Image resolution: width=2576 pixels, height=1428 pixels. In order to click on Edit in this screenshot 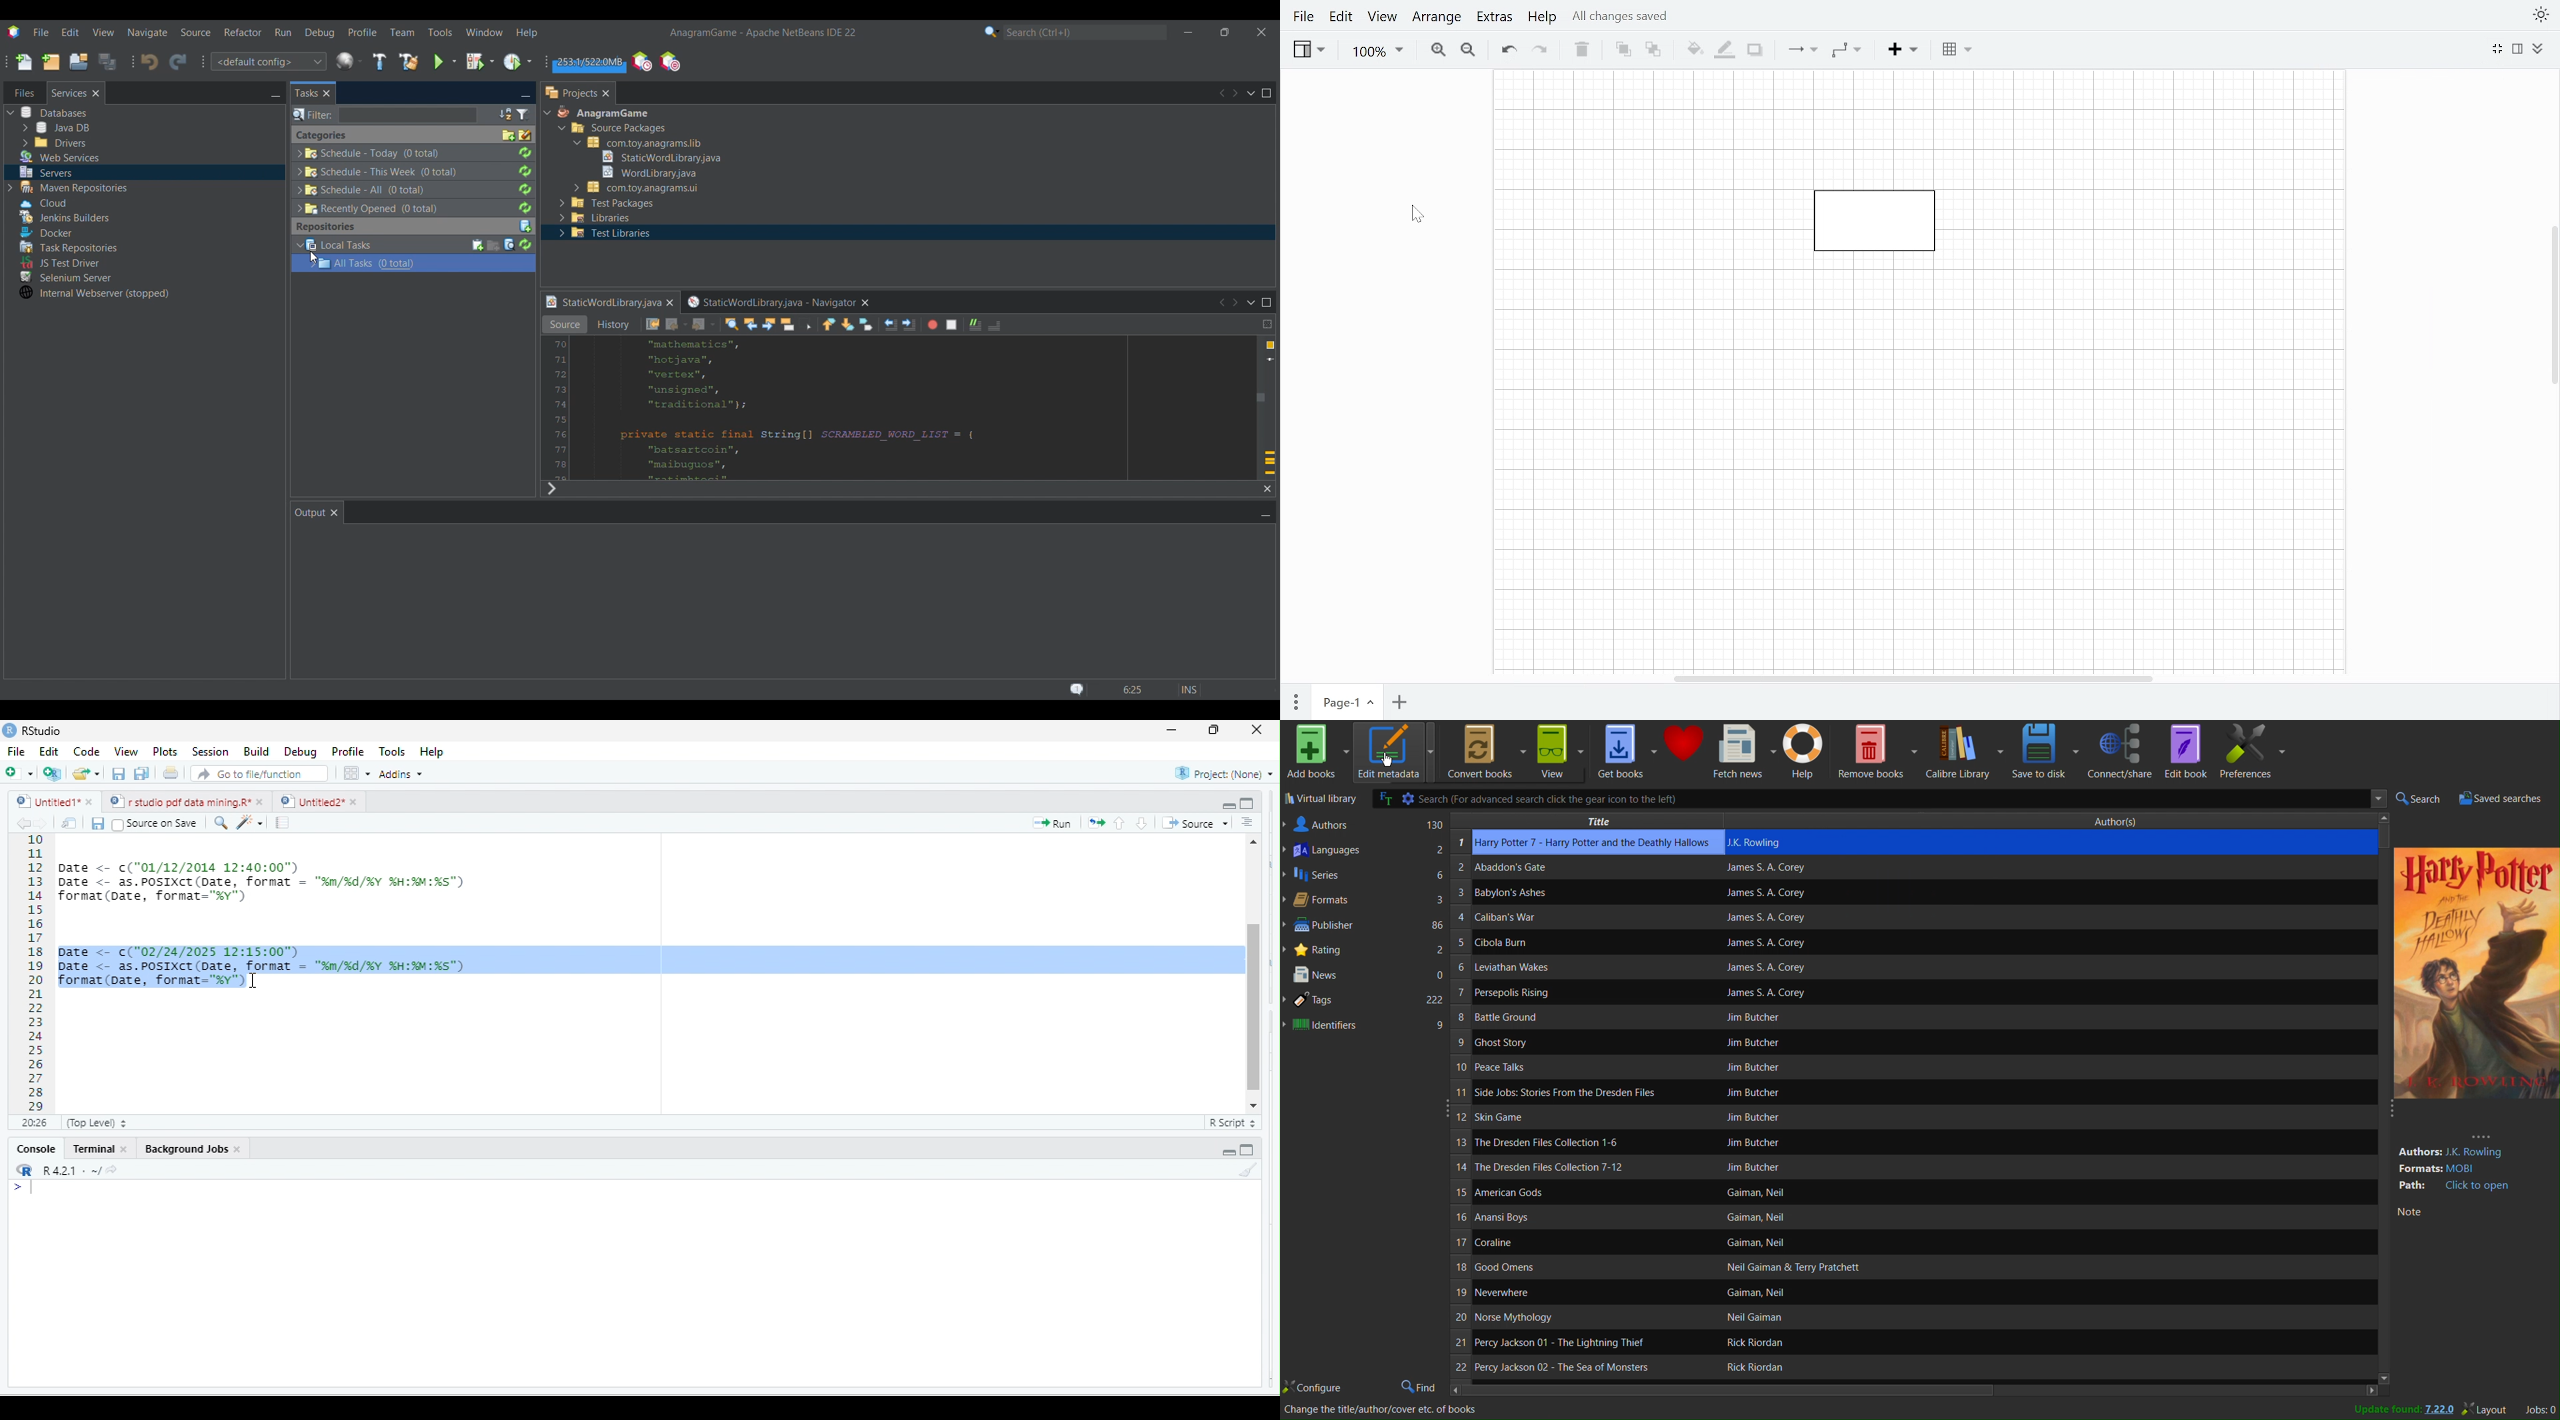, I will do `click(49, 754)`.